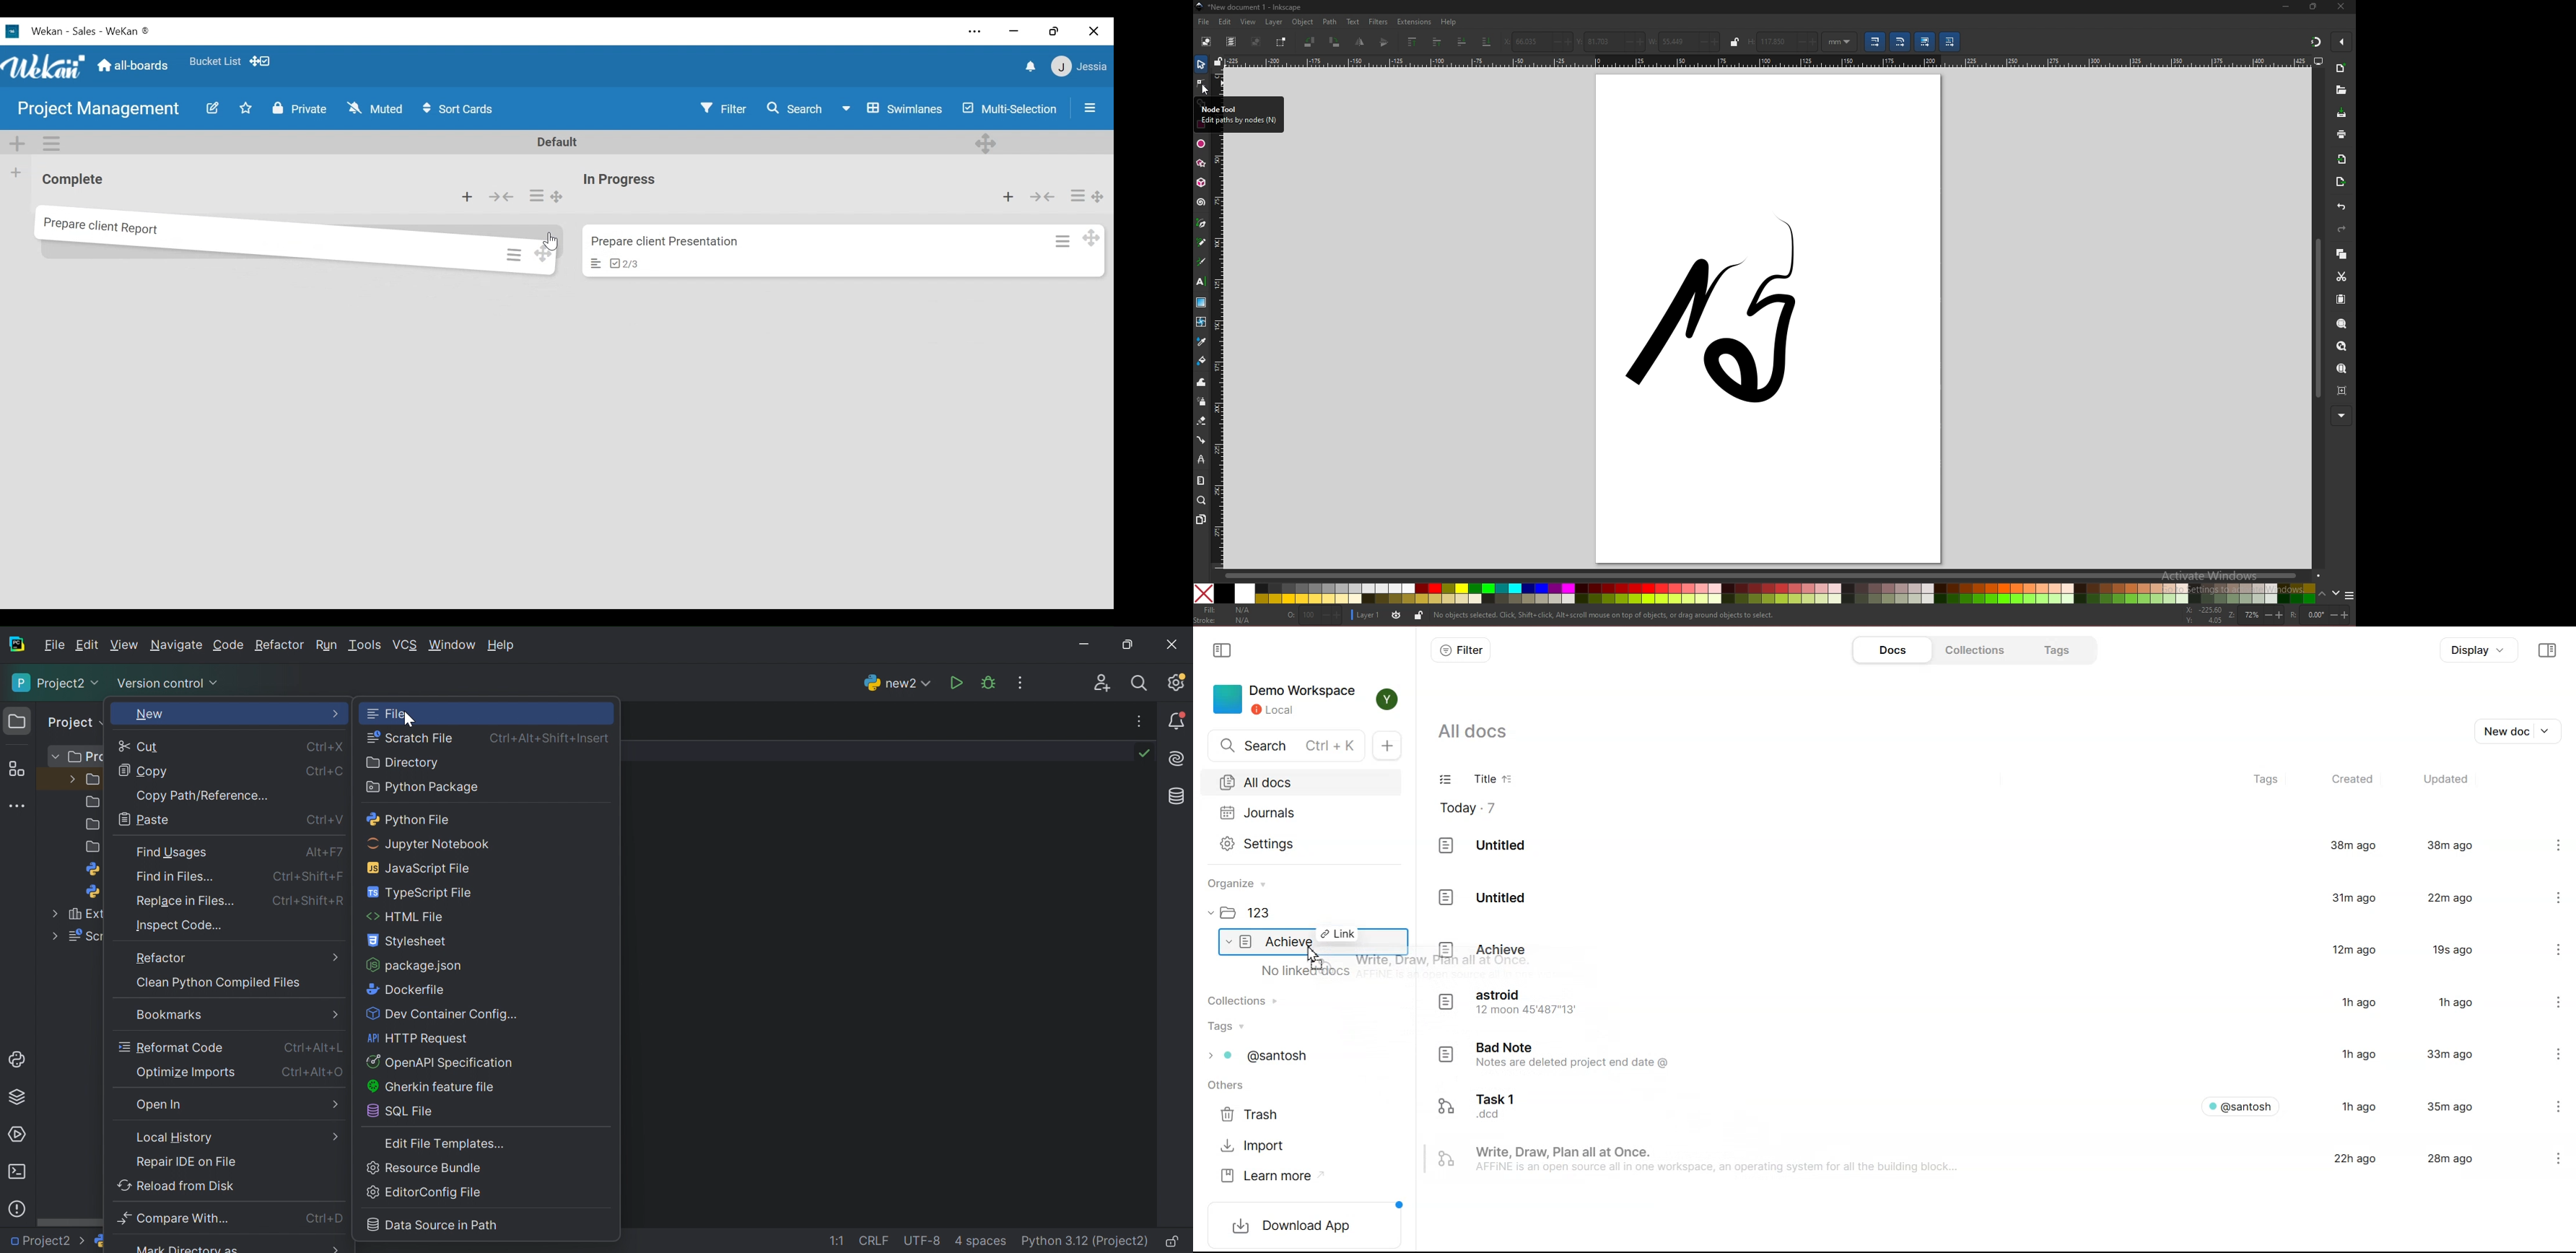 The width and height of the screenshot is (2576, 1260). Describe the element at coordinates (16, 768) in the screenshot. I see `Structure` at that location.